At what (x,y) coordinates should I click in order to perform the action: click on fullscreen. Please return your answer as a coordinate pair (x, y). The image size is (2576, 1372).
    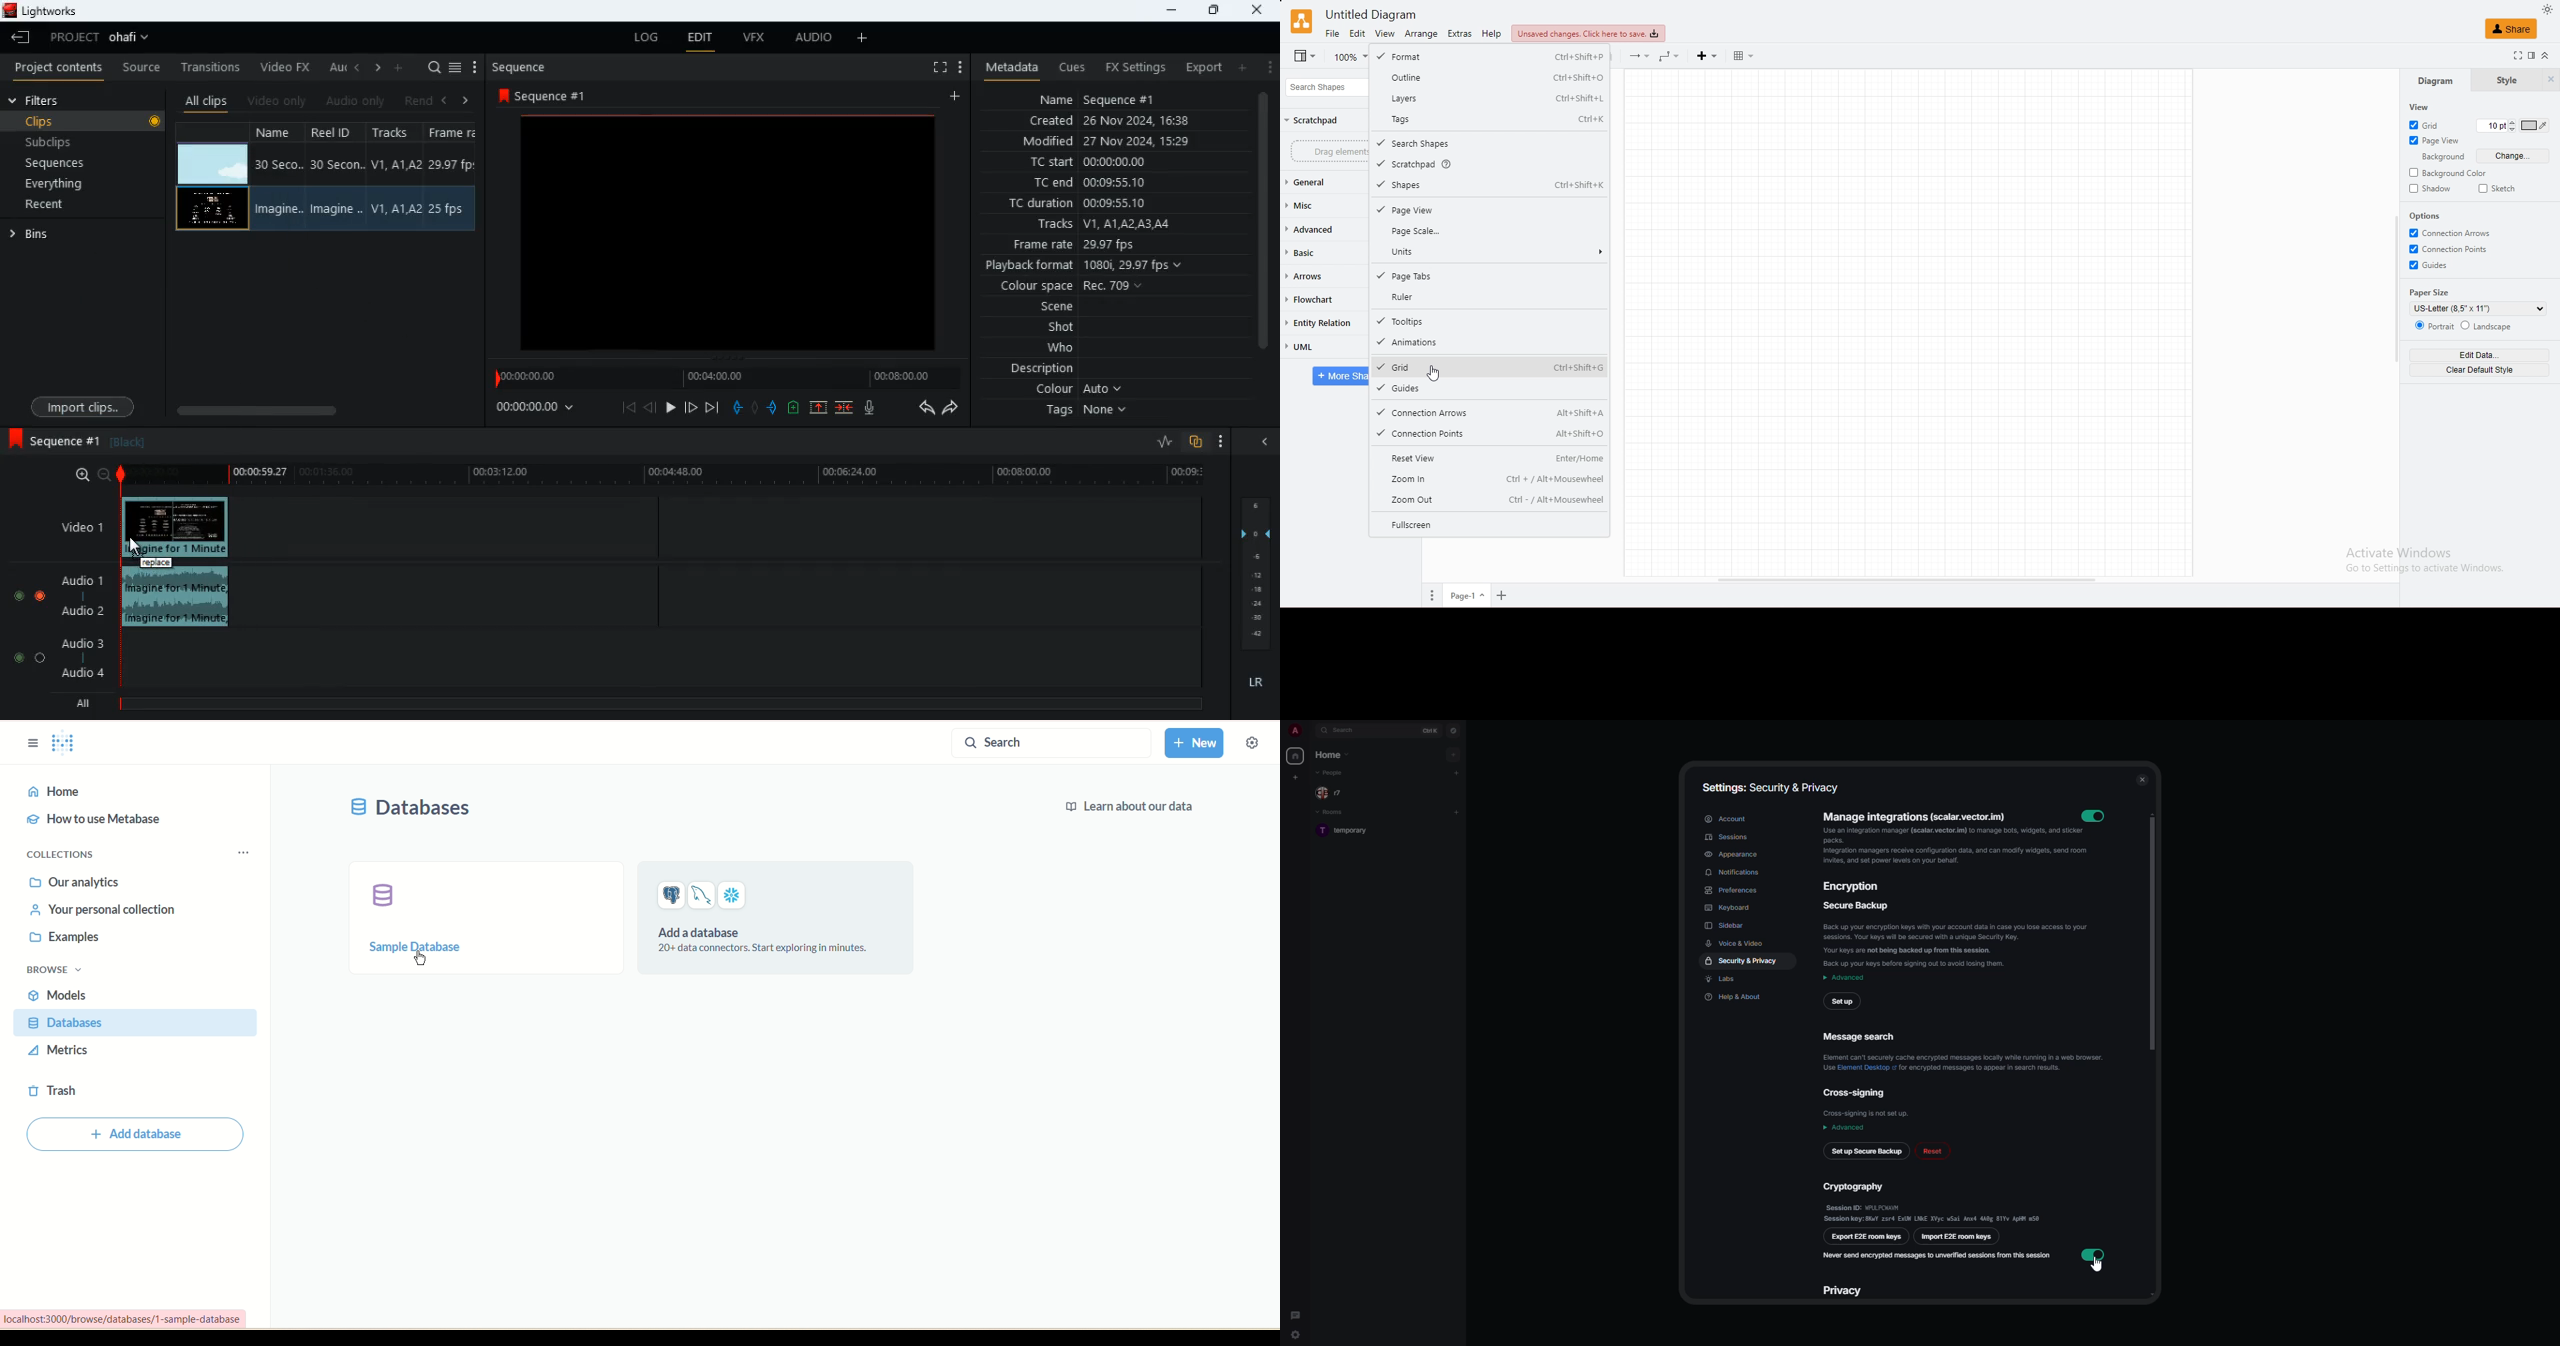
    Looking at the image, I should click on (1489, 524).